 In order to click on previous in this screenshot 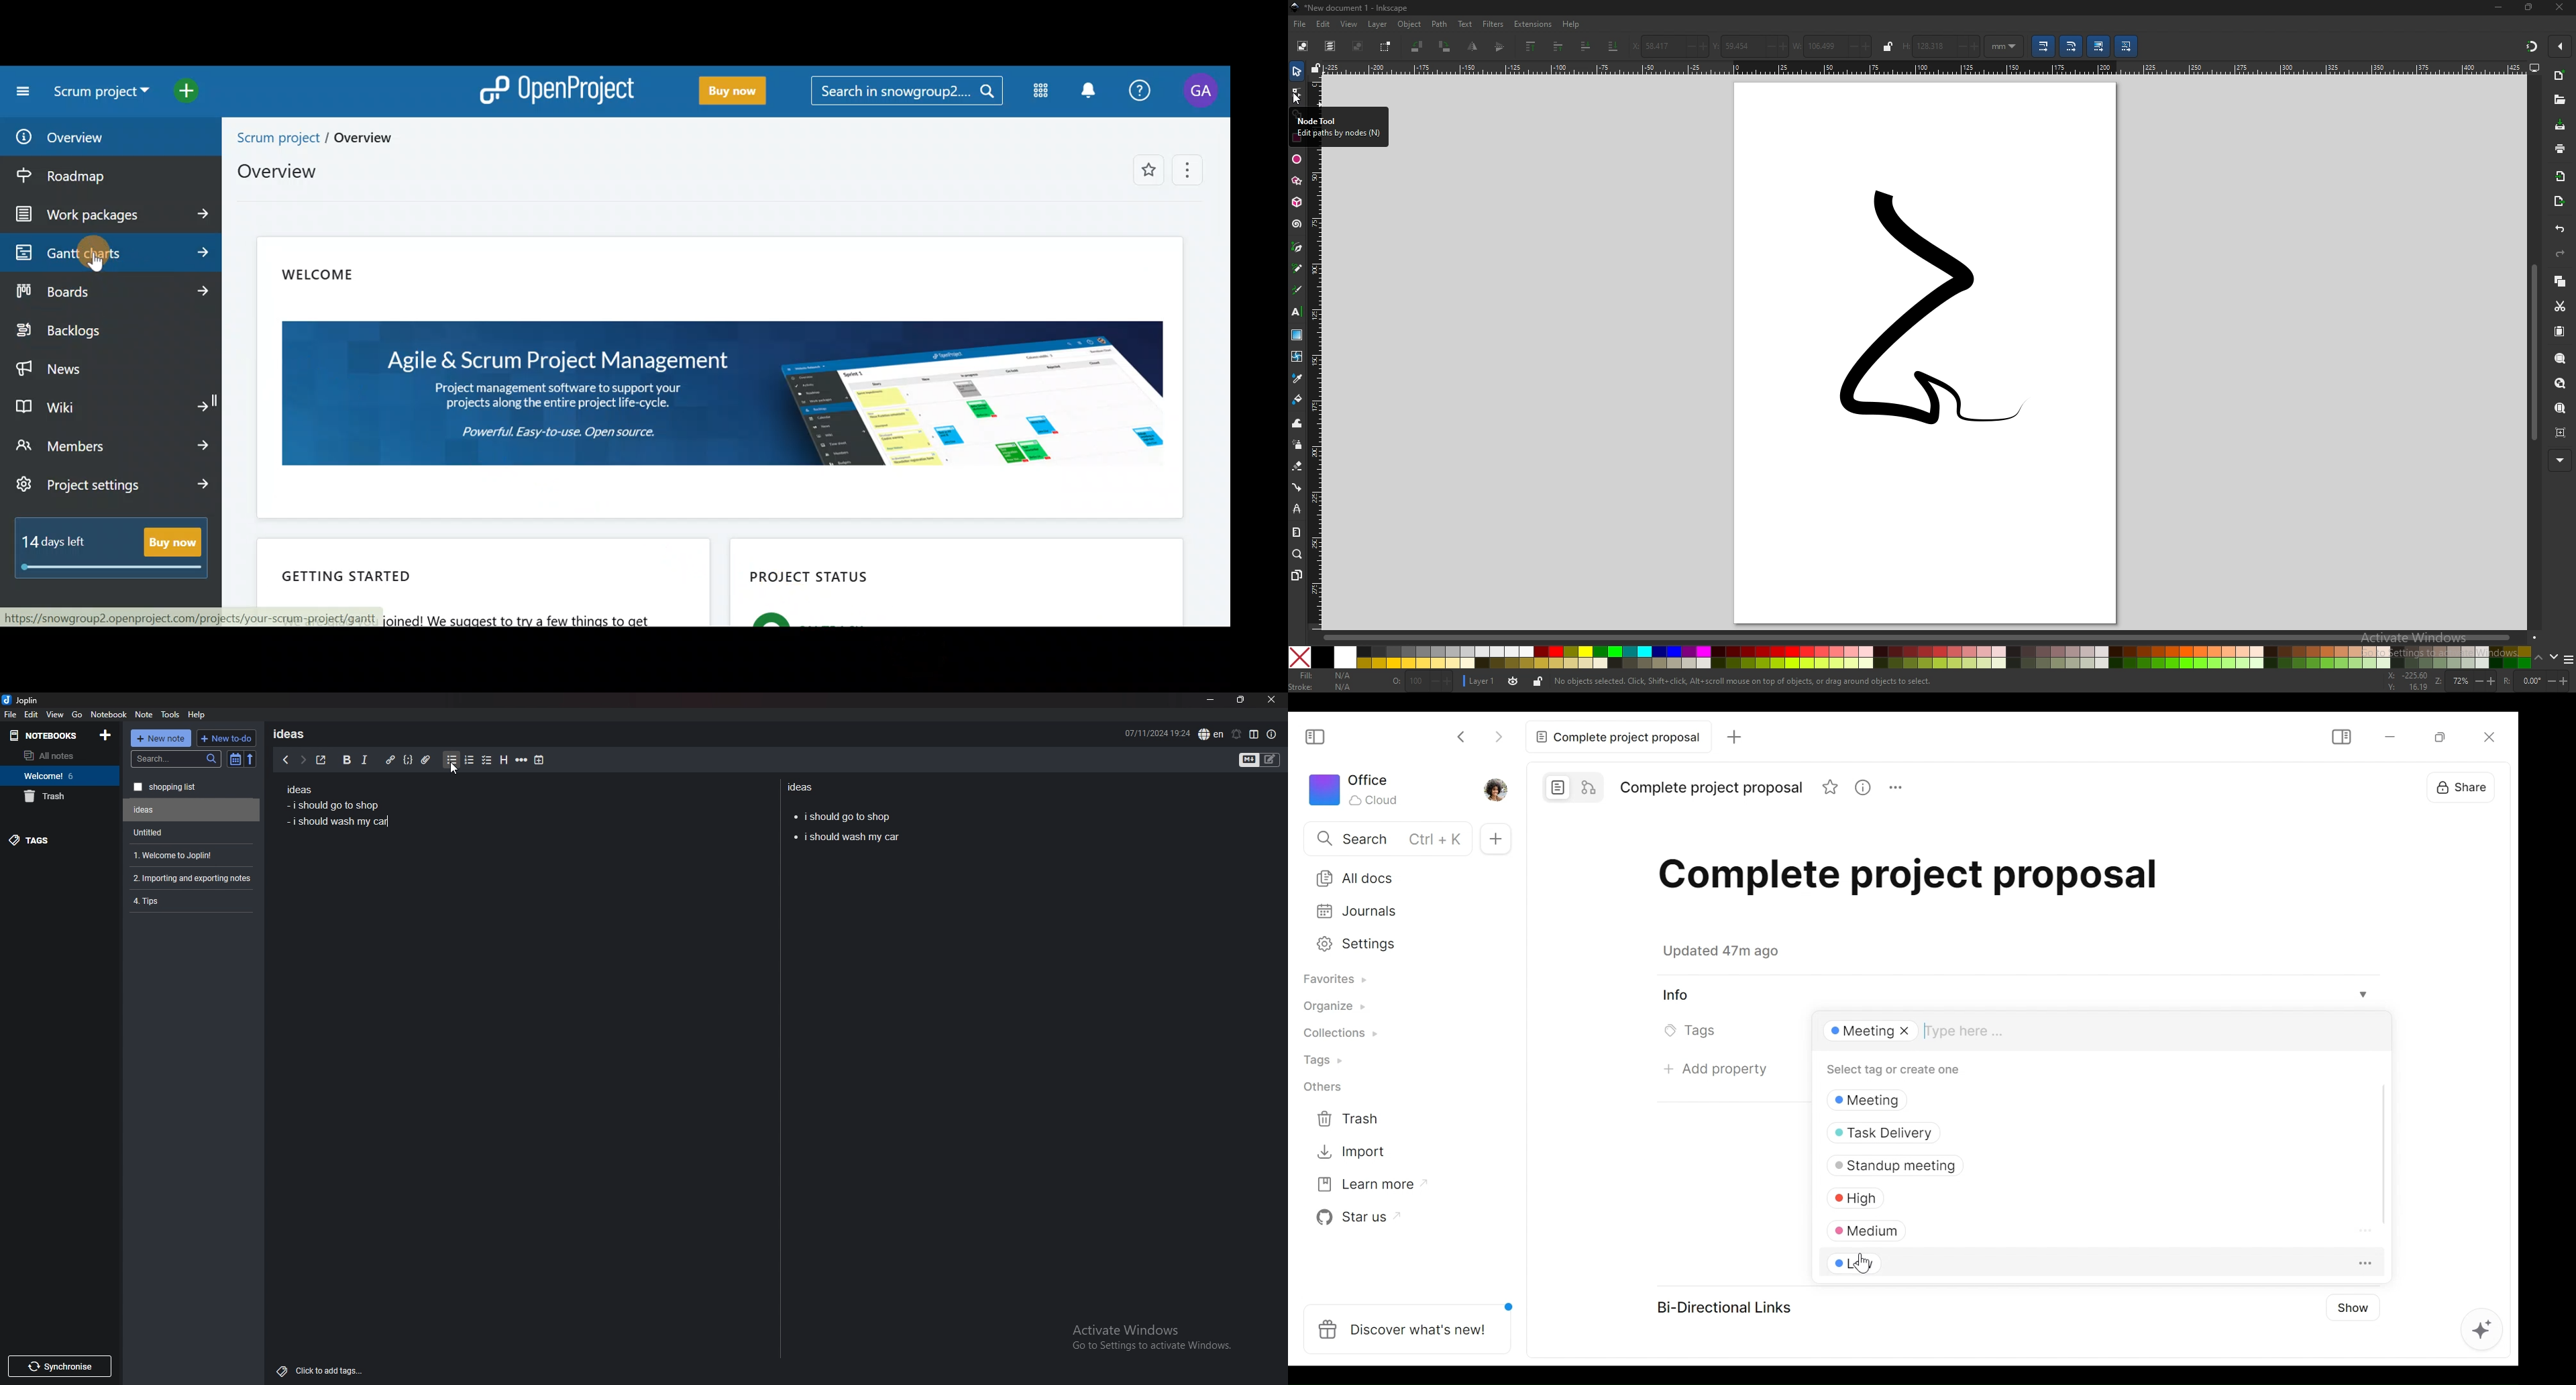, I will do `click(285, 760)`.